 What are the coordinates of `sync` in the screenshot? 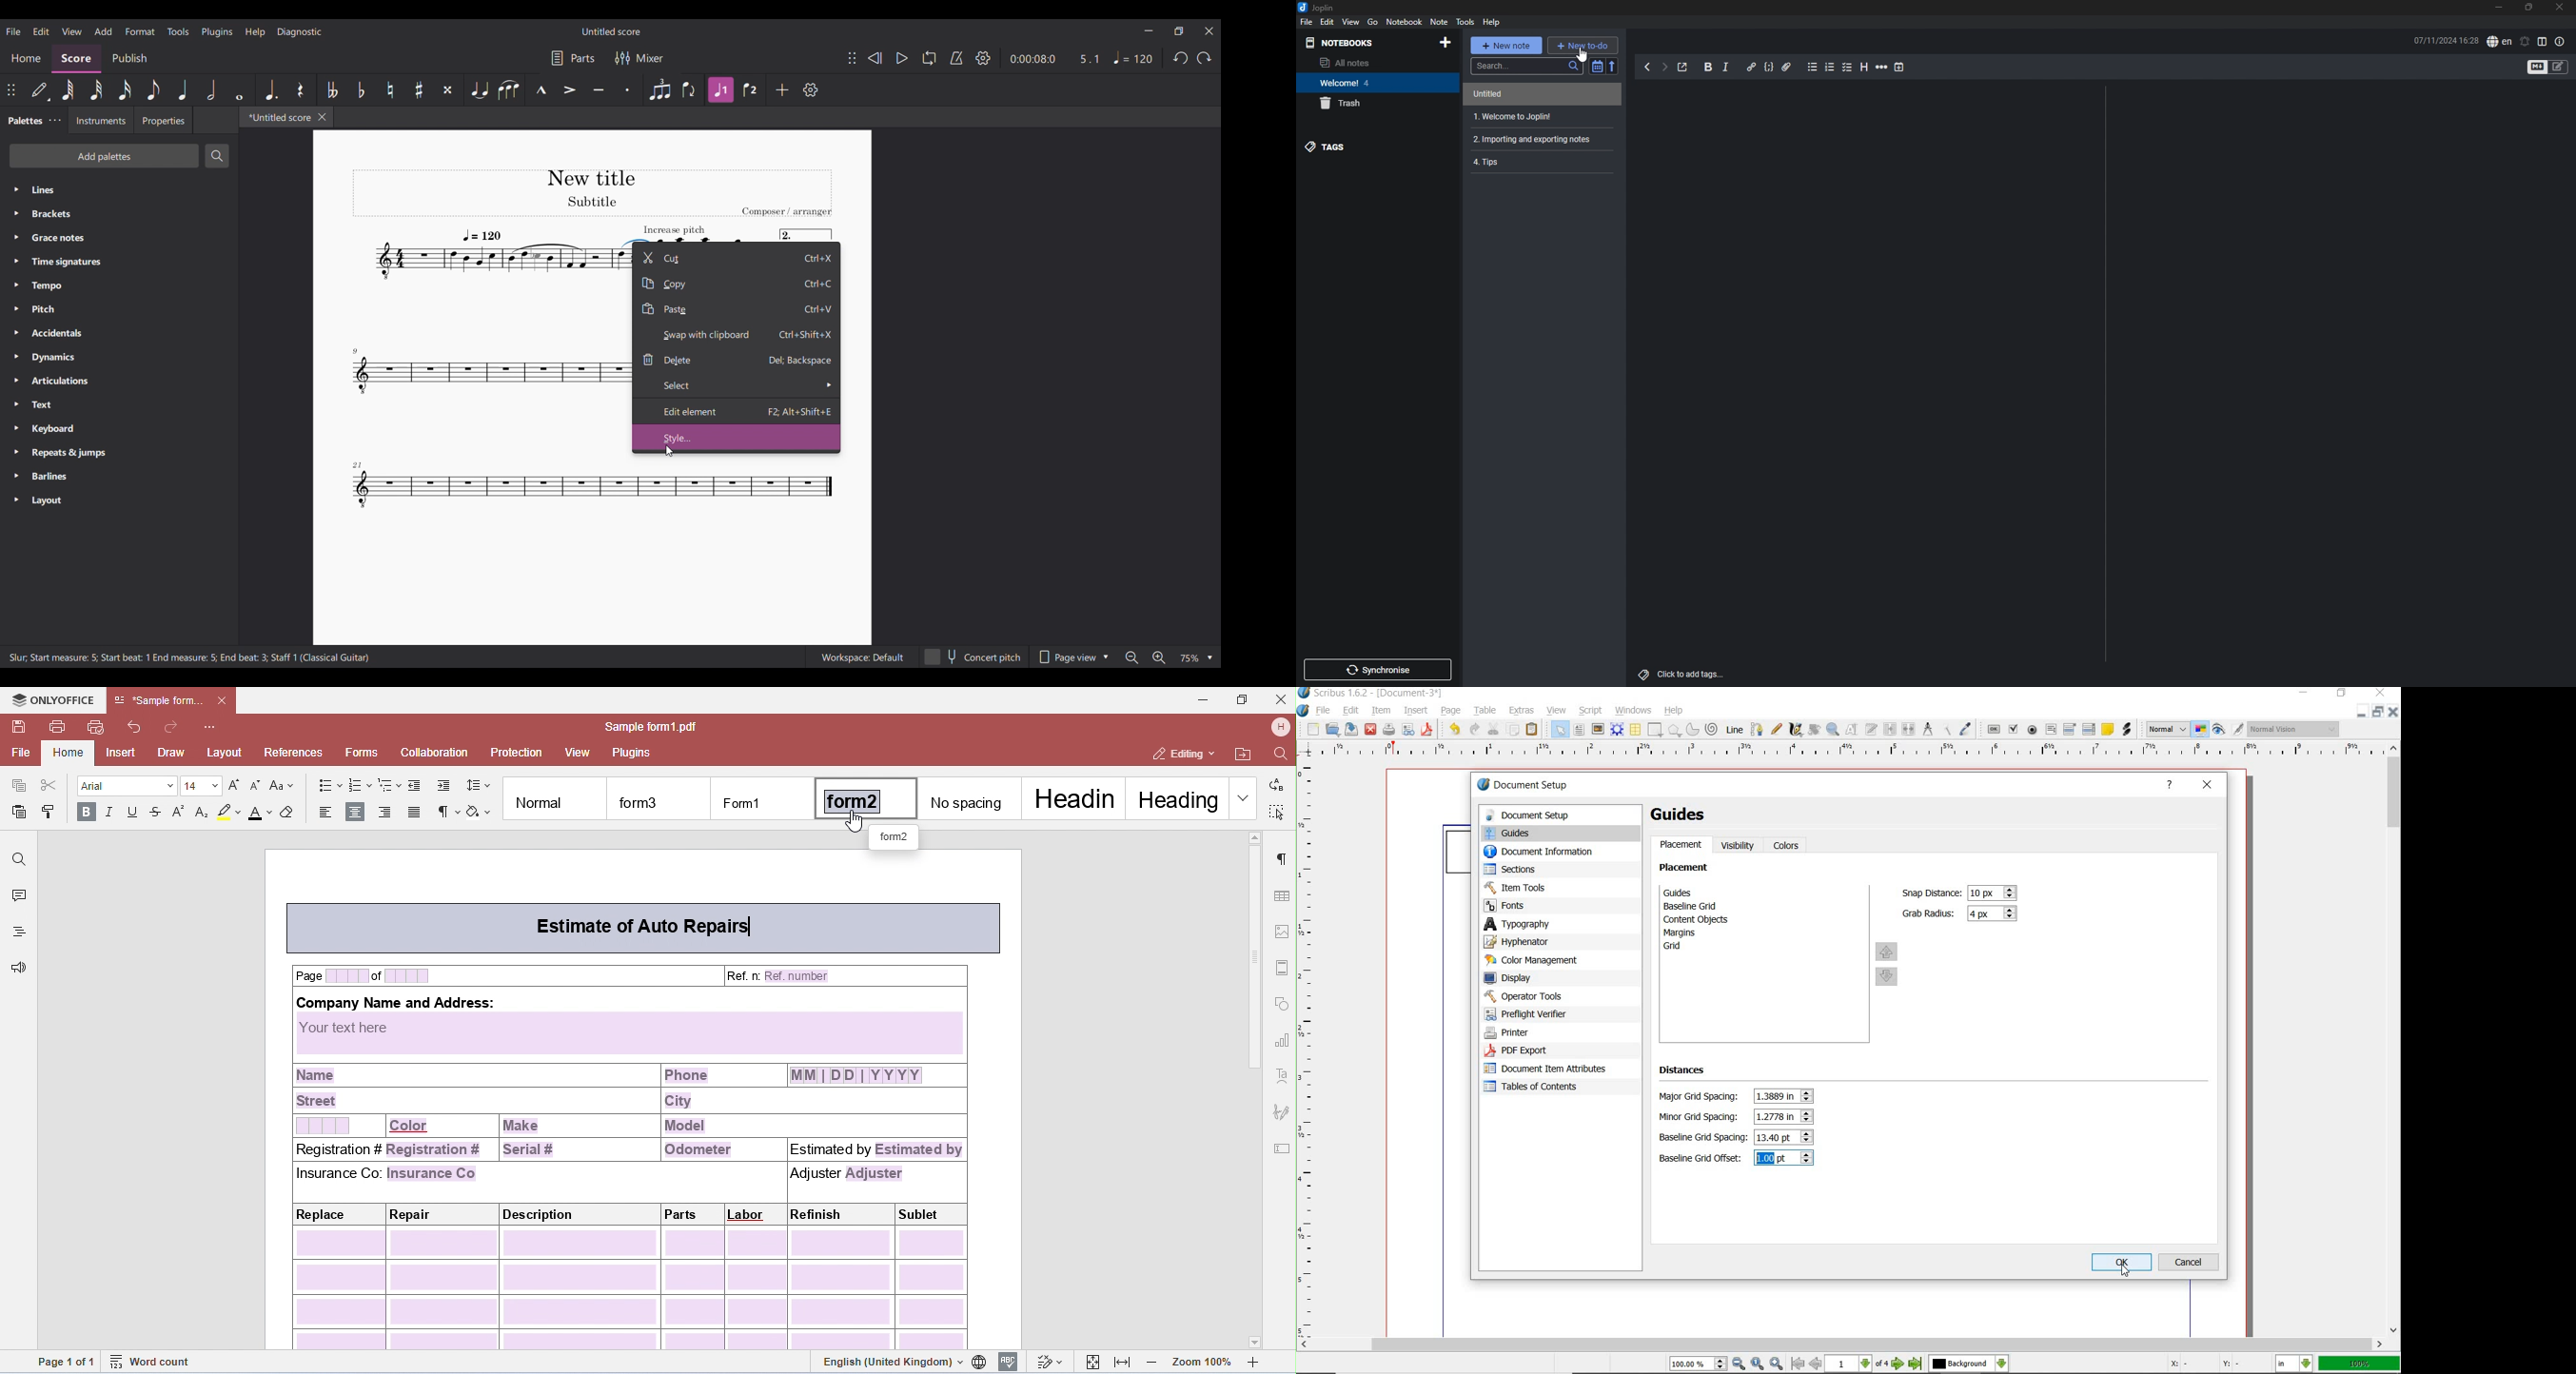 It's located at (1377, 669).